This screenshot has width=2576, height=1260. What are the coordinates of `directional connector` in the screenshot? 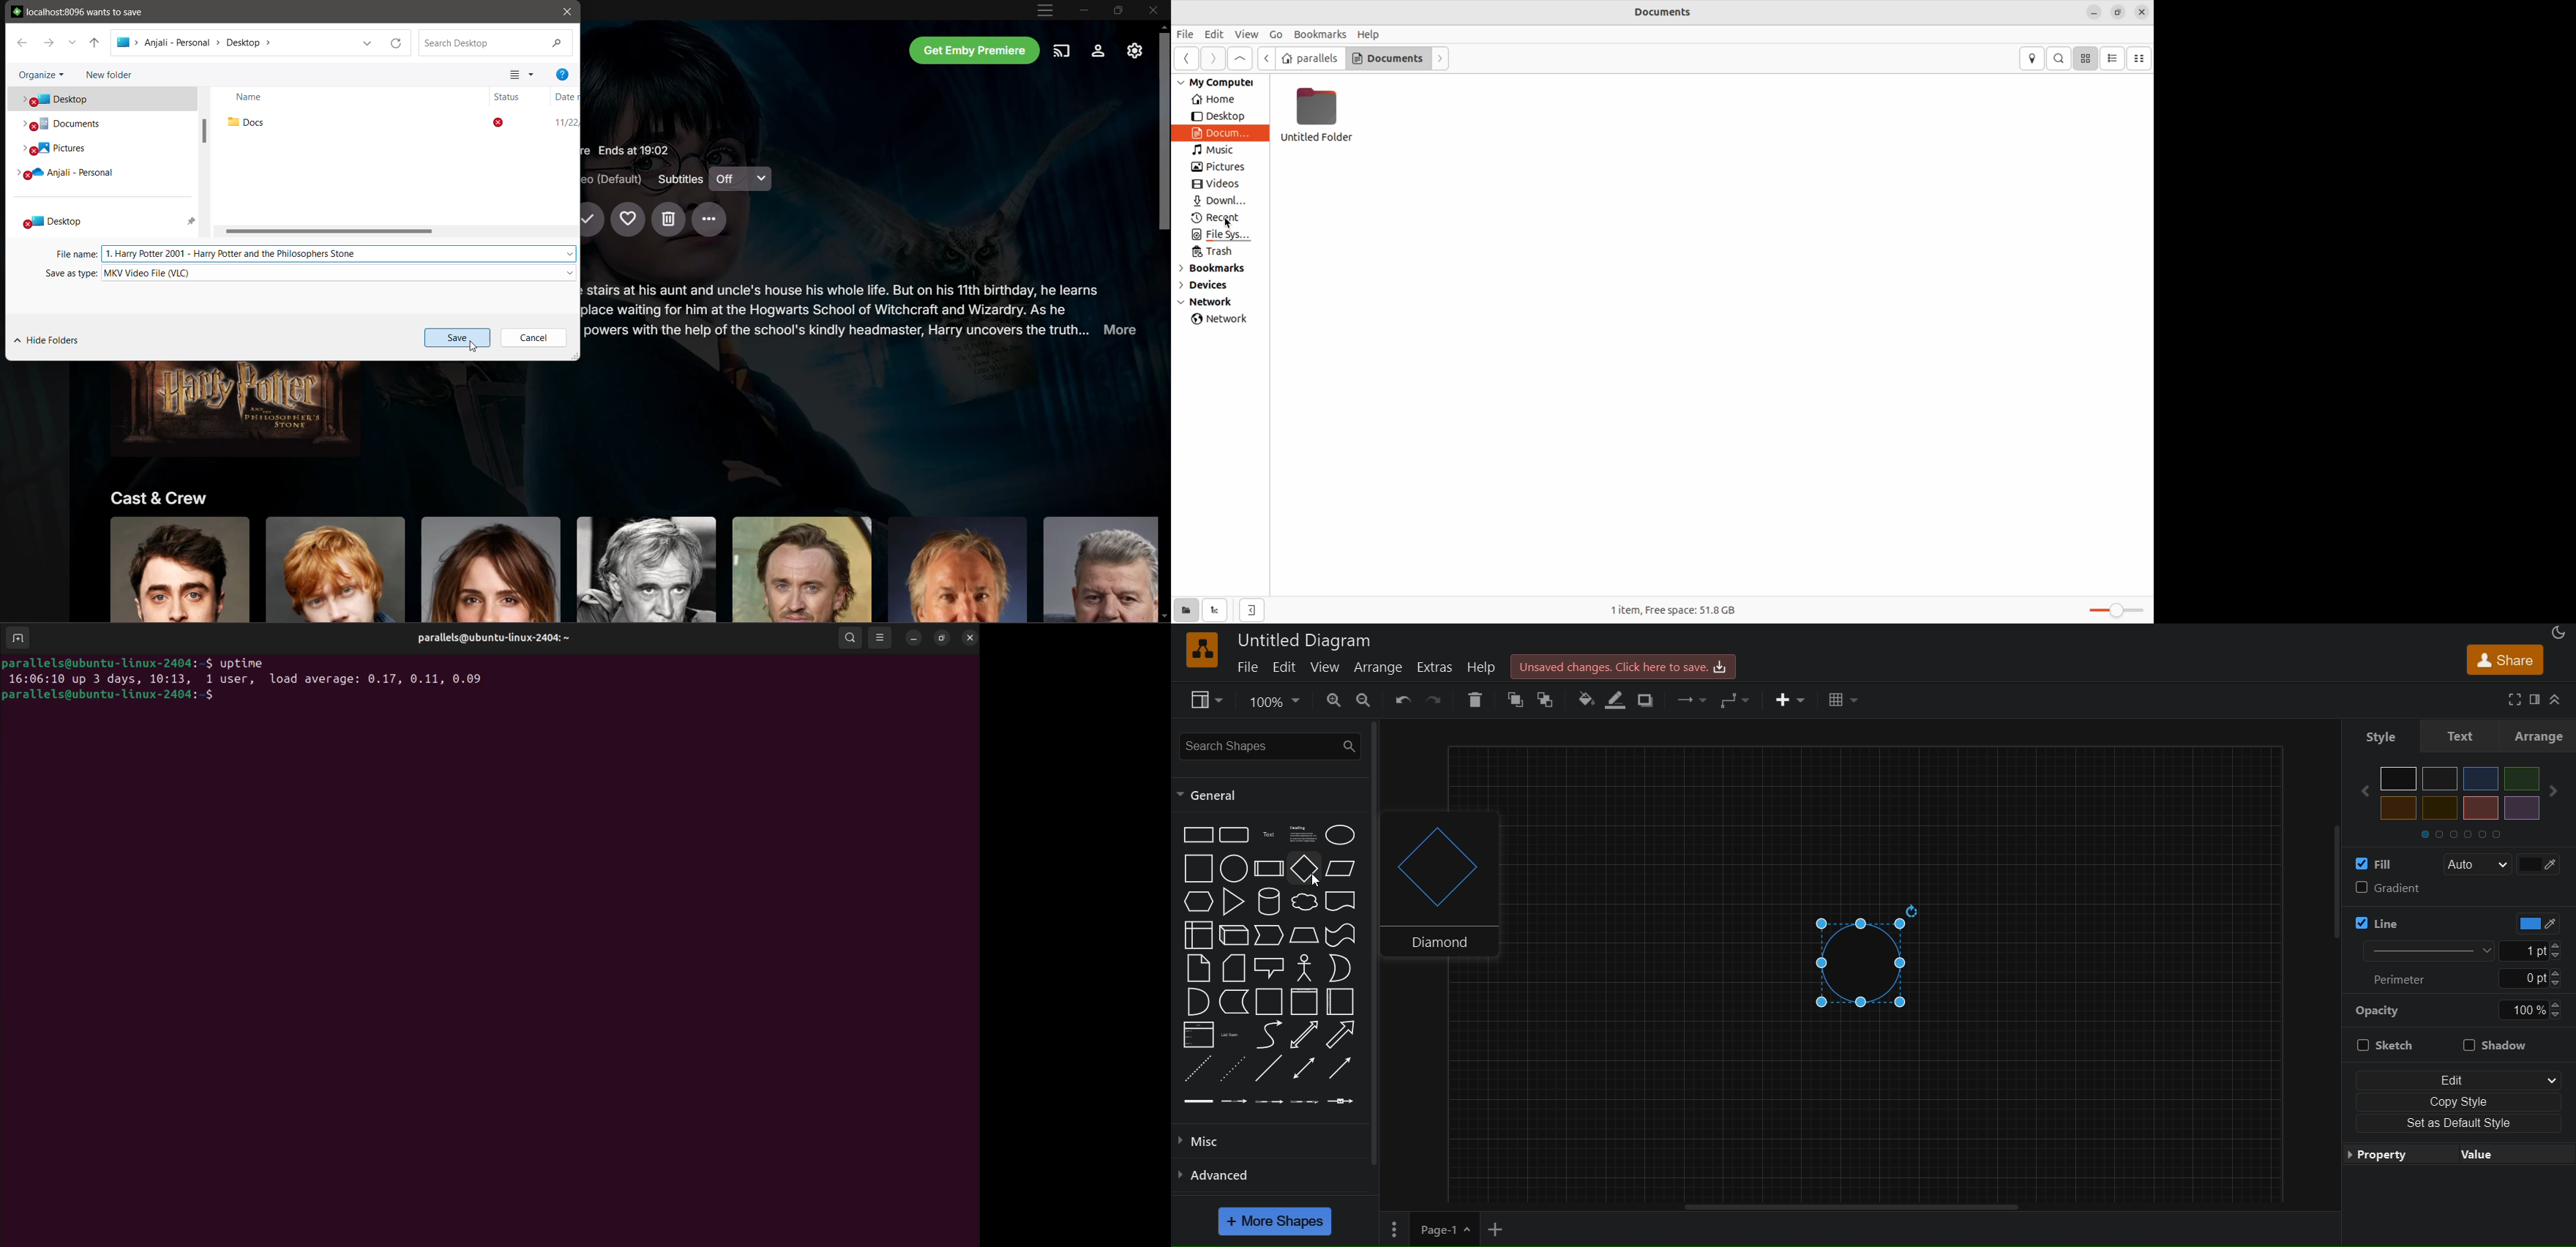 It's located at (1344, 1069).